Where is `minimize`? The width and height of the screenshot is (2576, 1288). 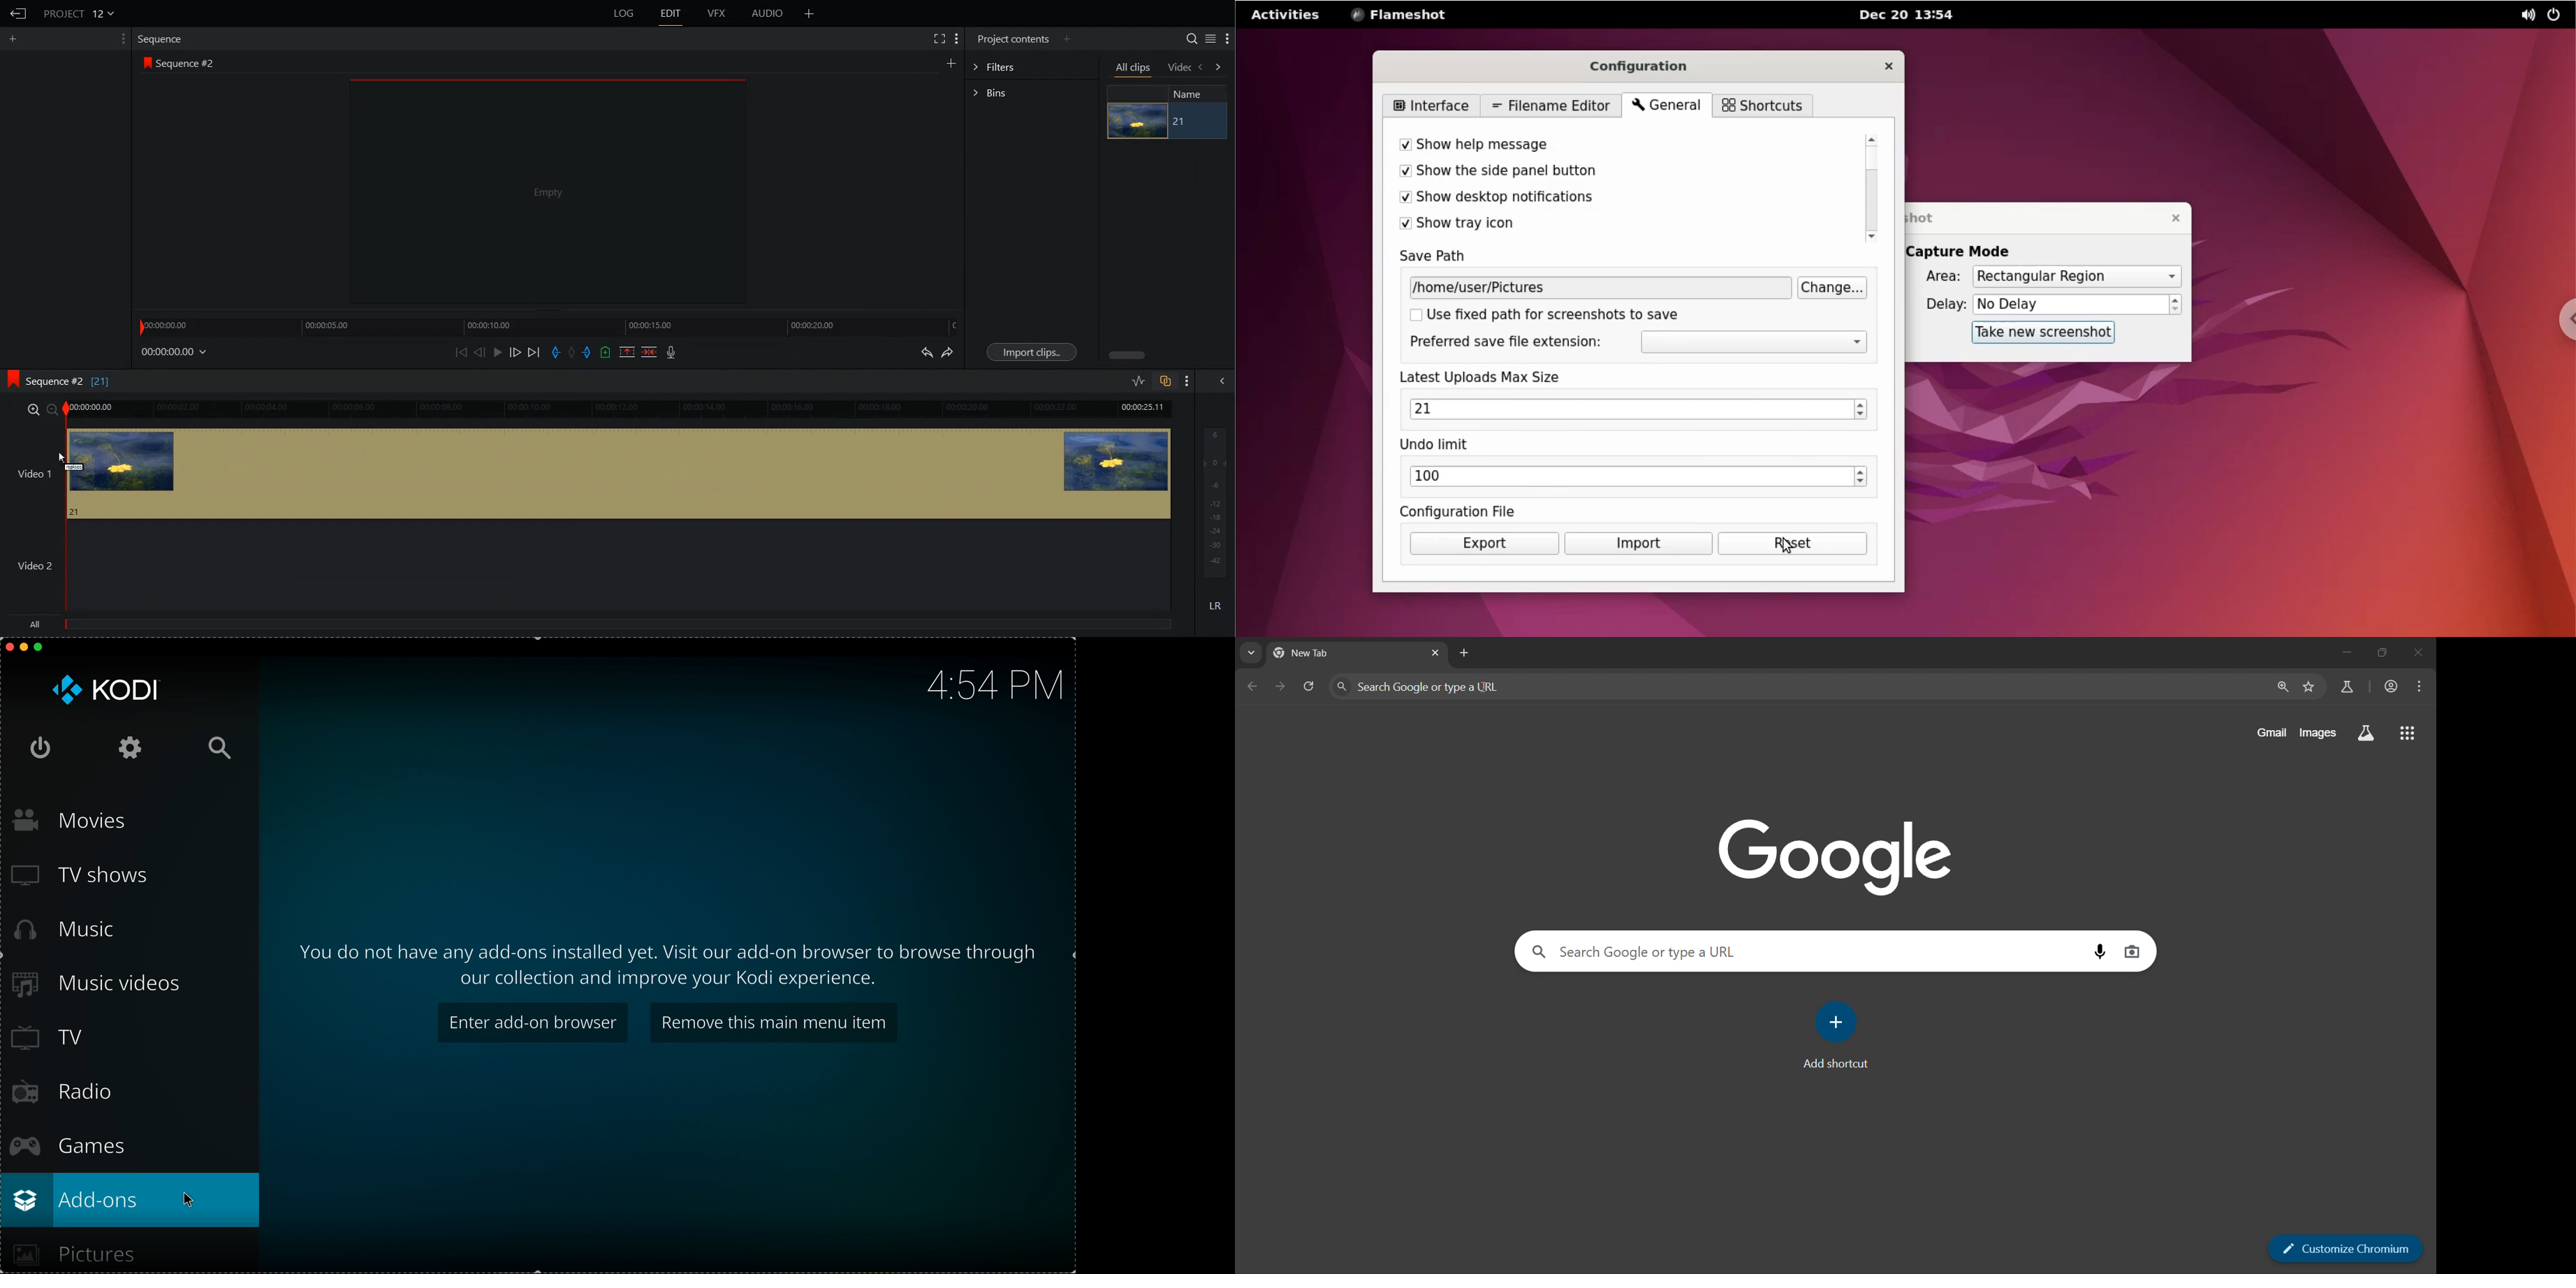 minimize is located at coordinates (2345, 653).